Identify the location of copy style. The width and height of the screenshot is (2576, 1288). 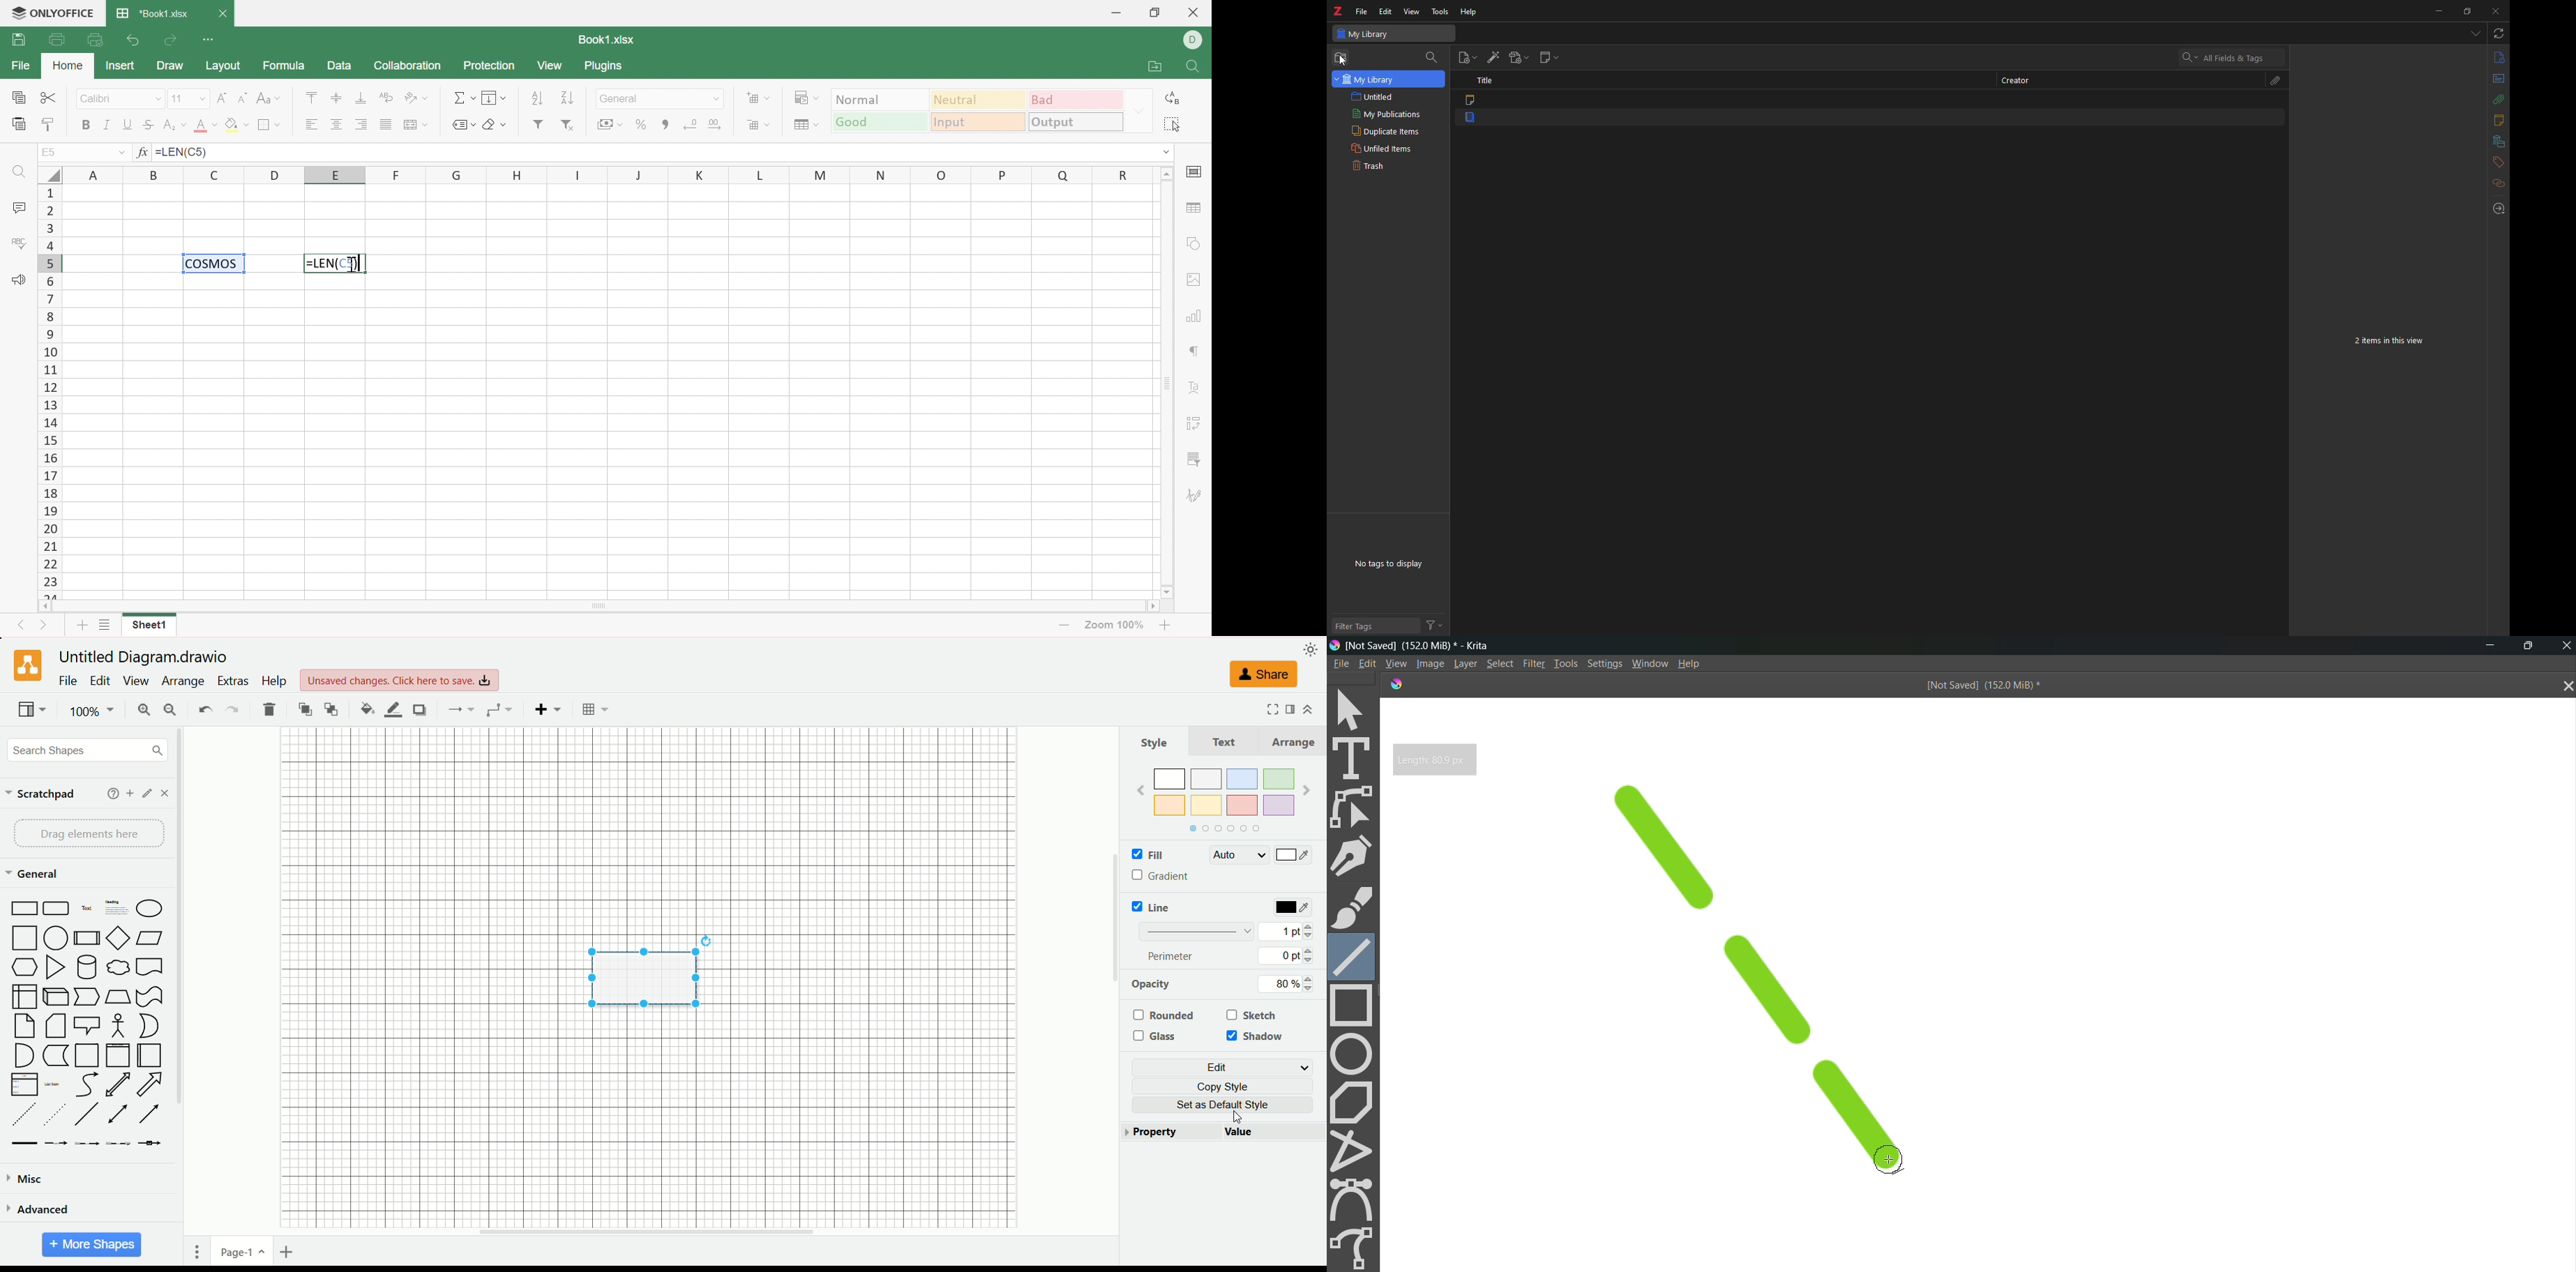
(1229, 1086).